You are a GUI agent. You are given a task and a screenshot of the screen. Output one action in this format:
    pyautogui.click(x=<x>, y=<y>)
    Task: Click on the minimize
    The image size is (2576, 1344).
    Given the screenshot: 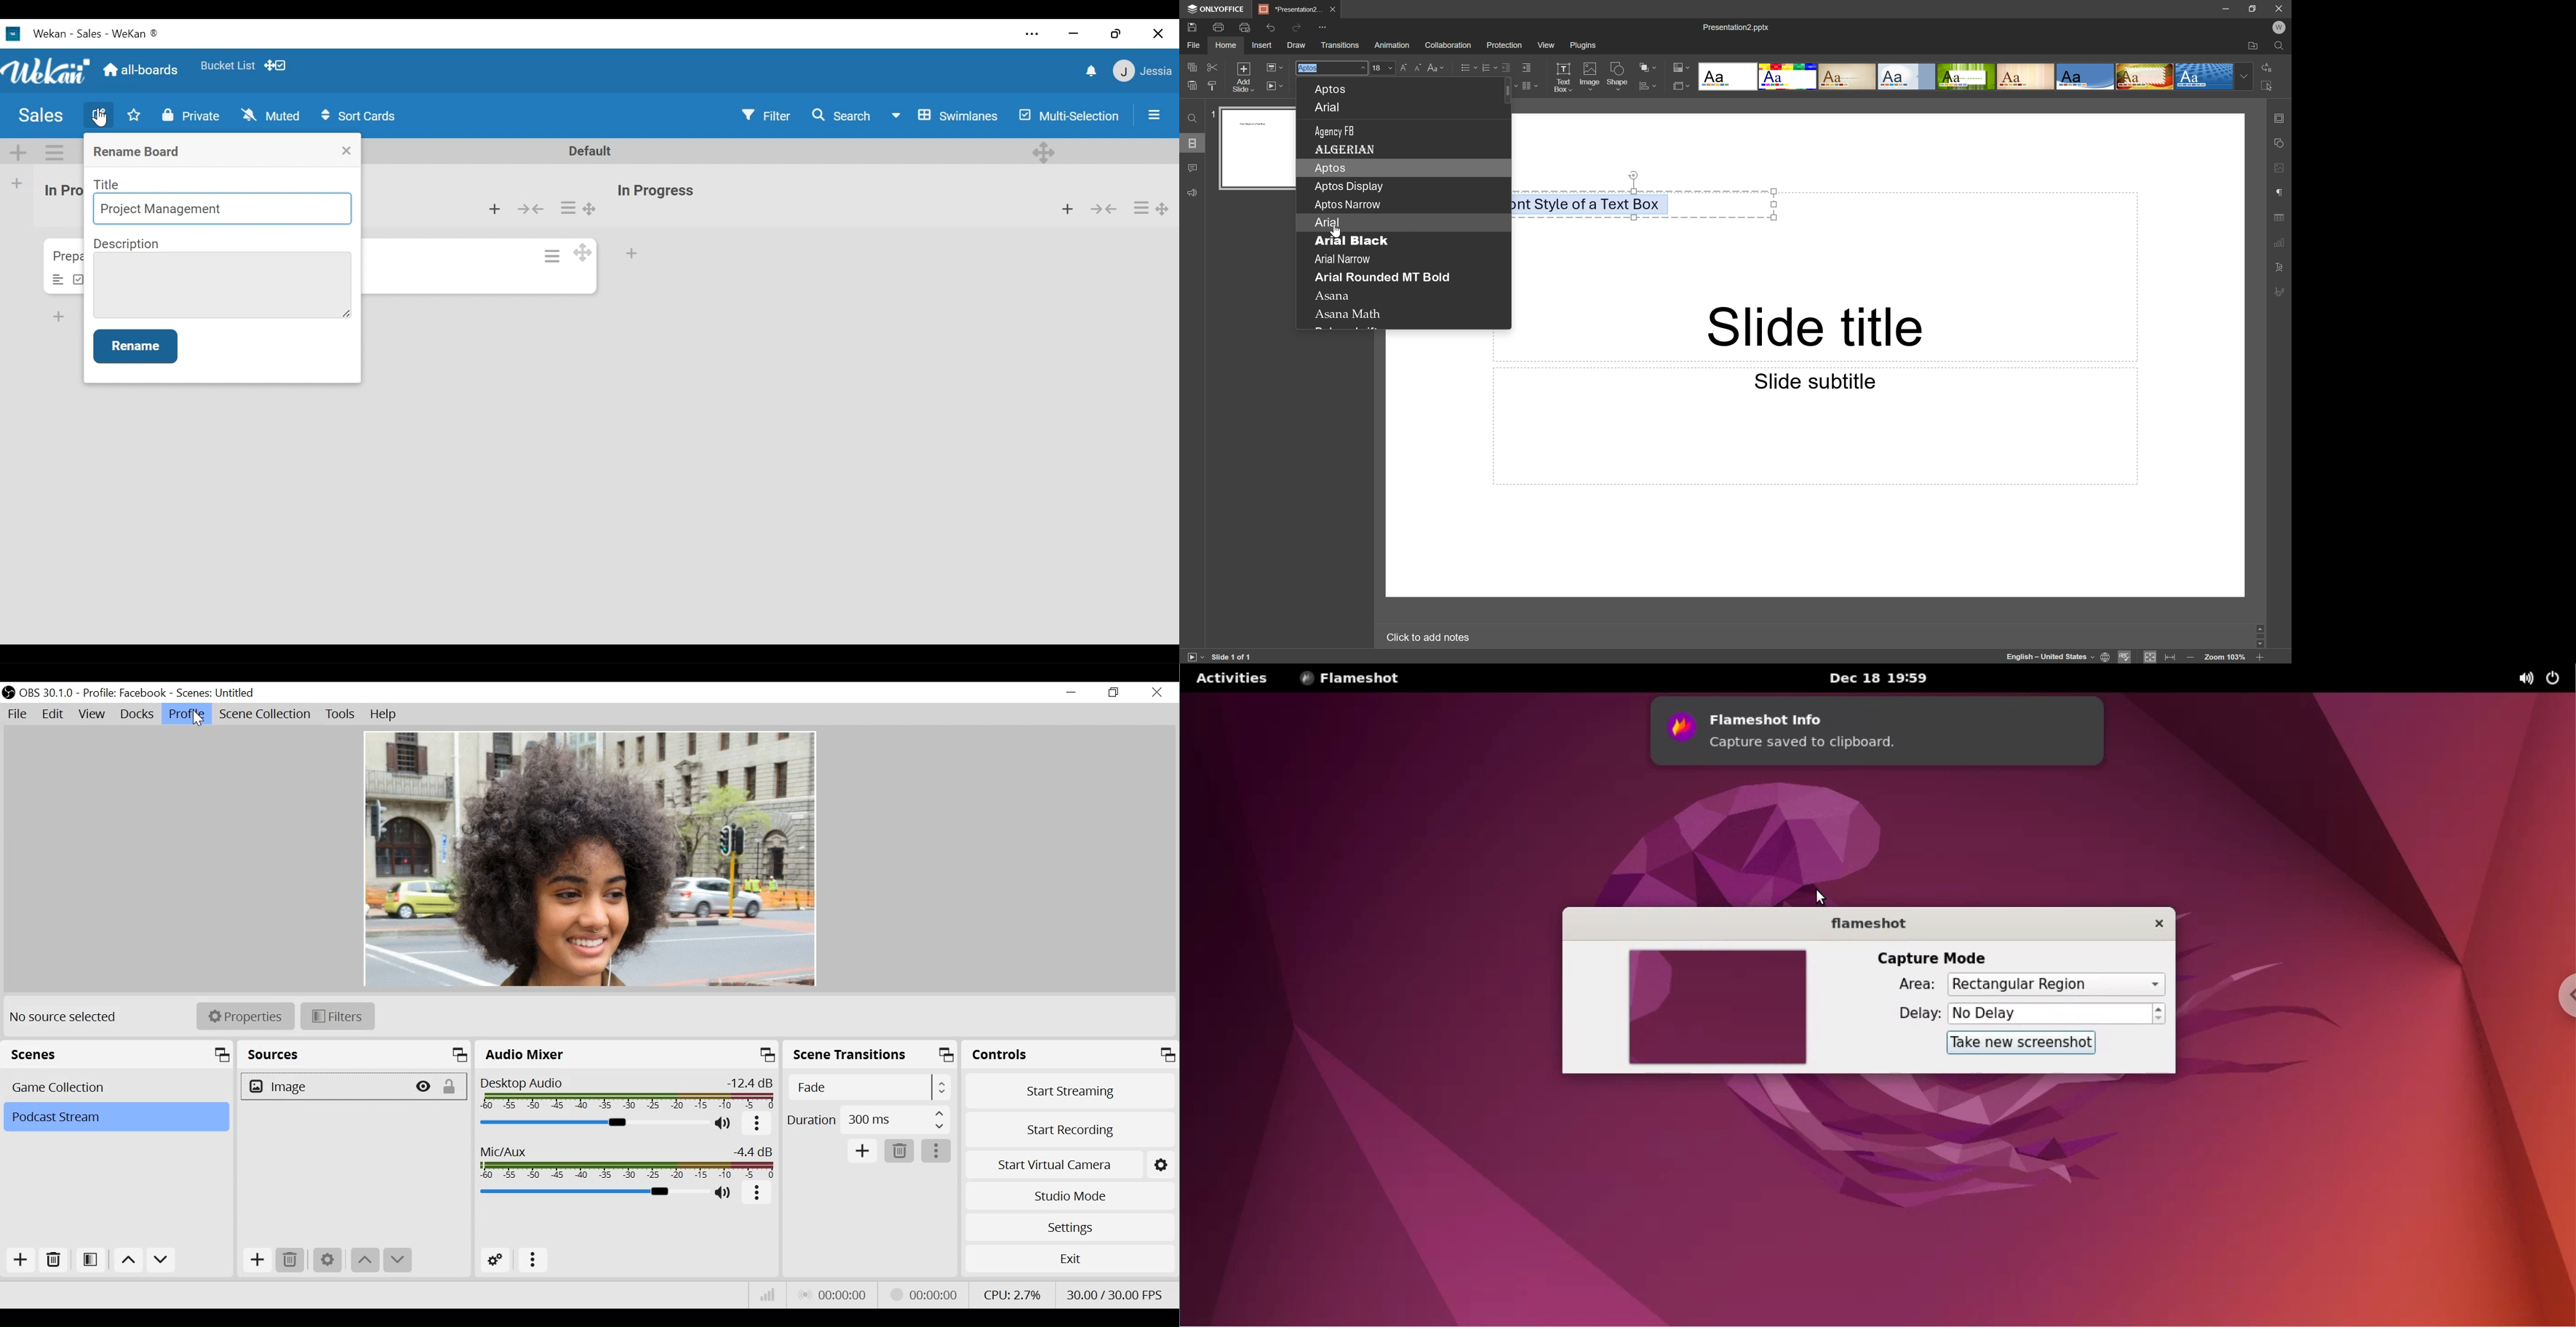 What is the action you would take?
    pyautogui.click(x=1071, y=694)
    